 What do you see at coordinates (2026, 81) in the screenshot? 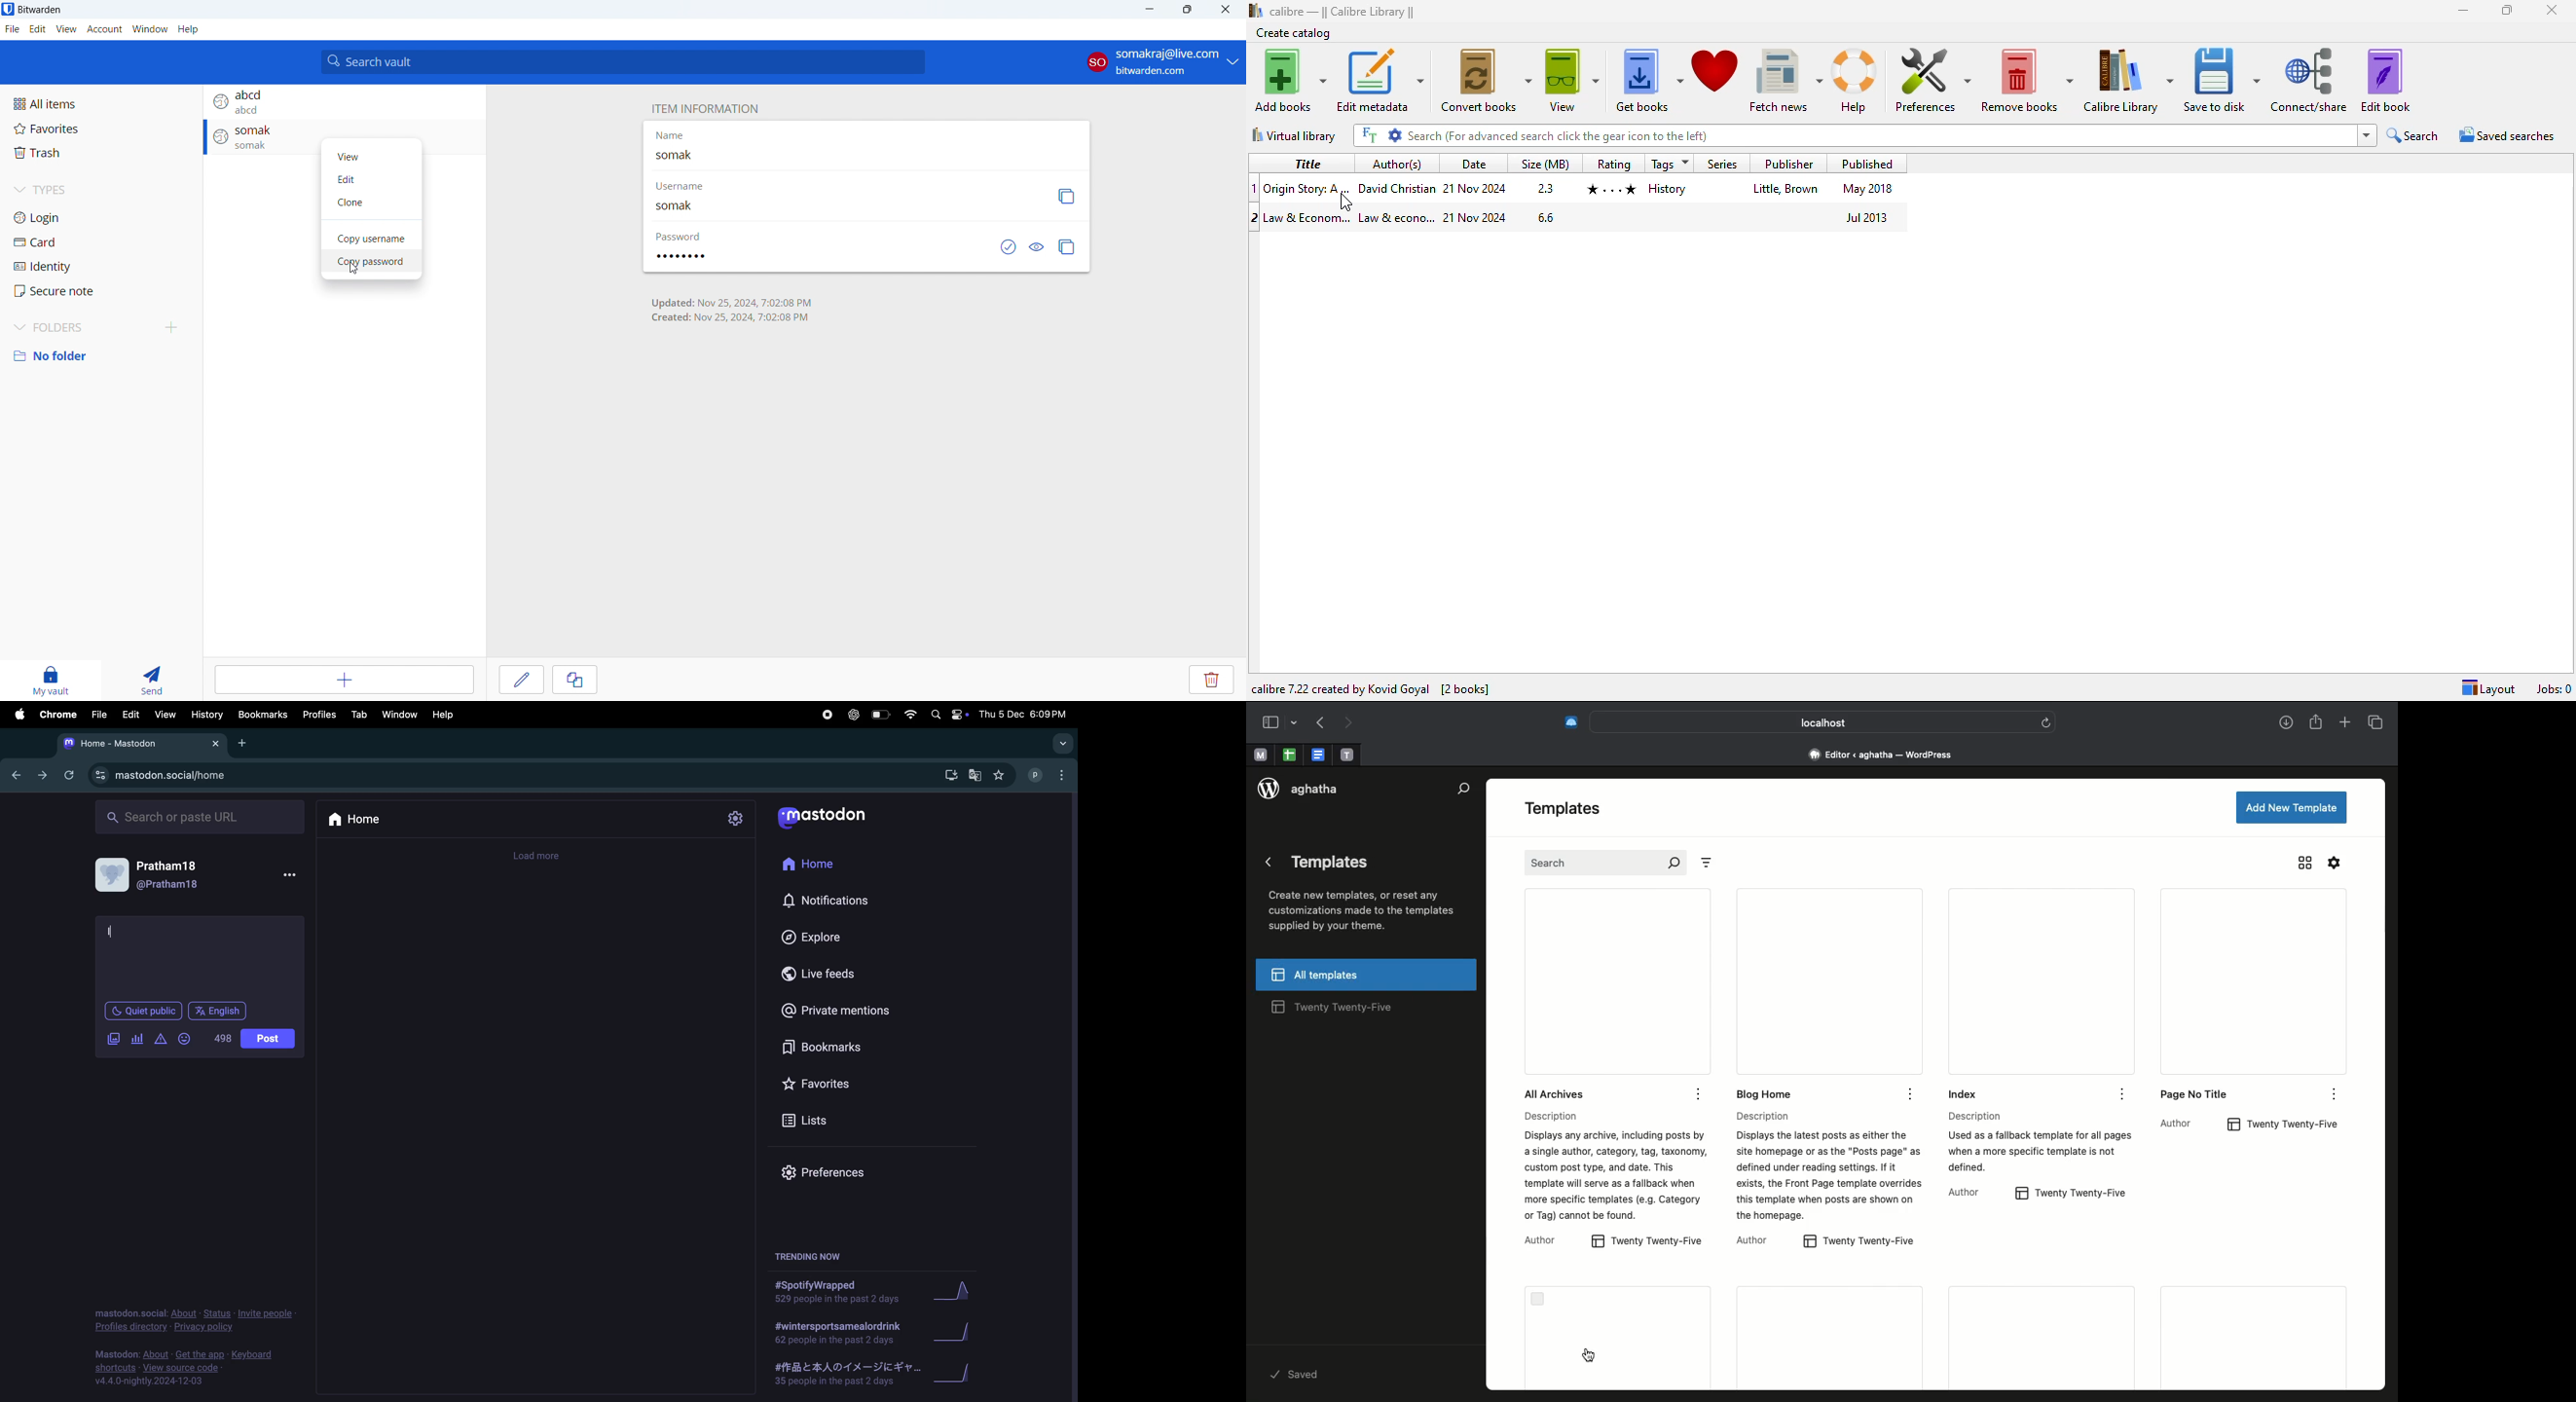
I see `remove books` at bounding box center [2026, 81].